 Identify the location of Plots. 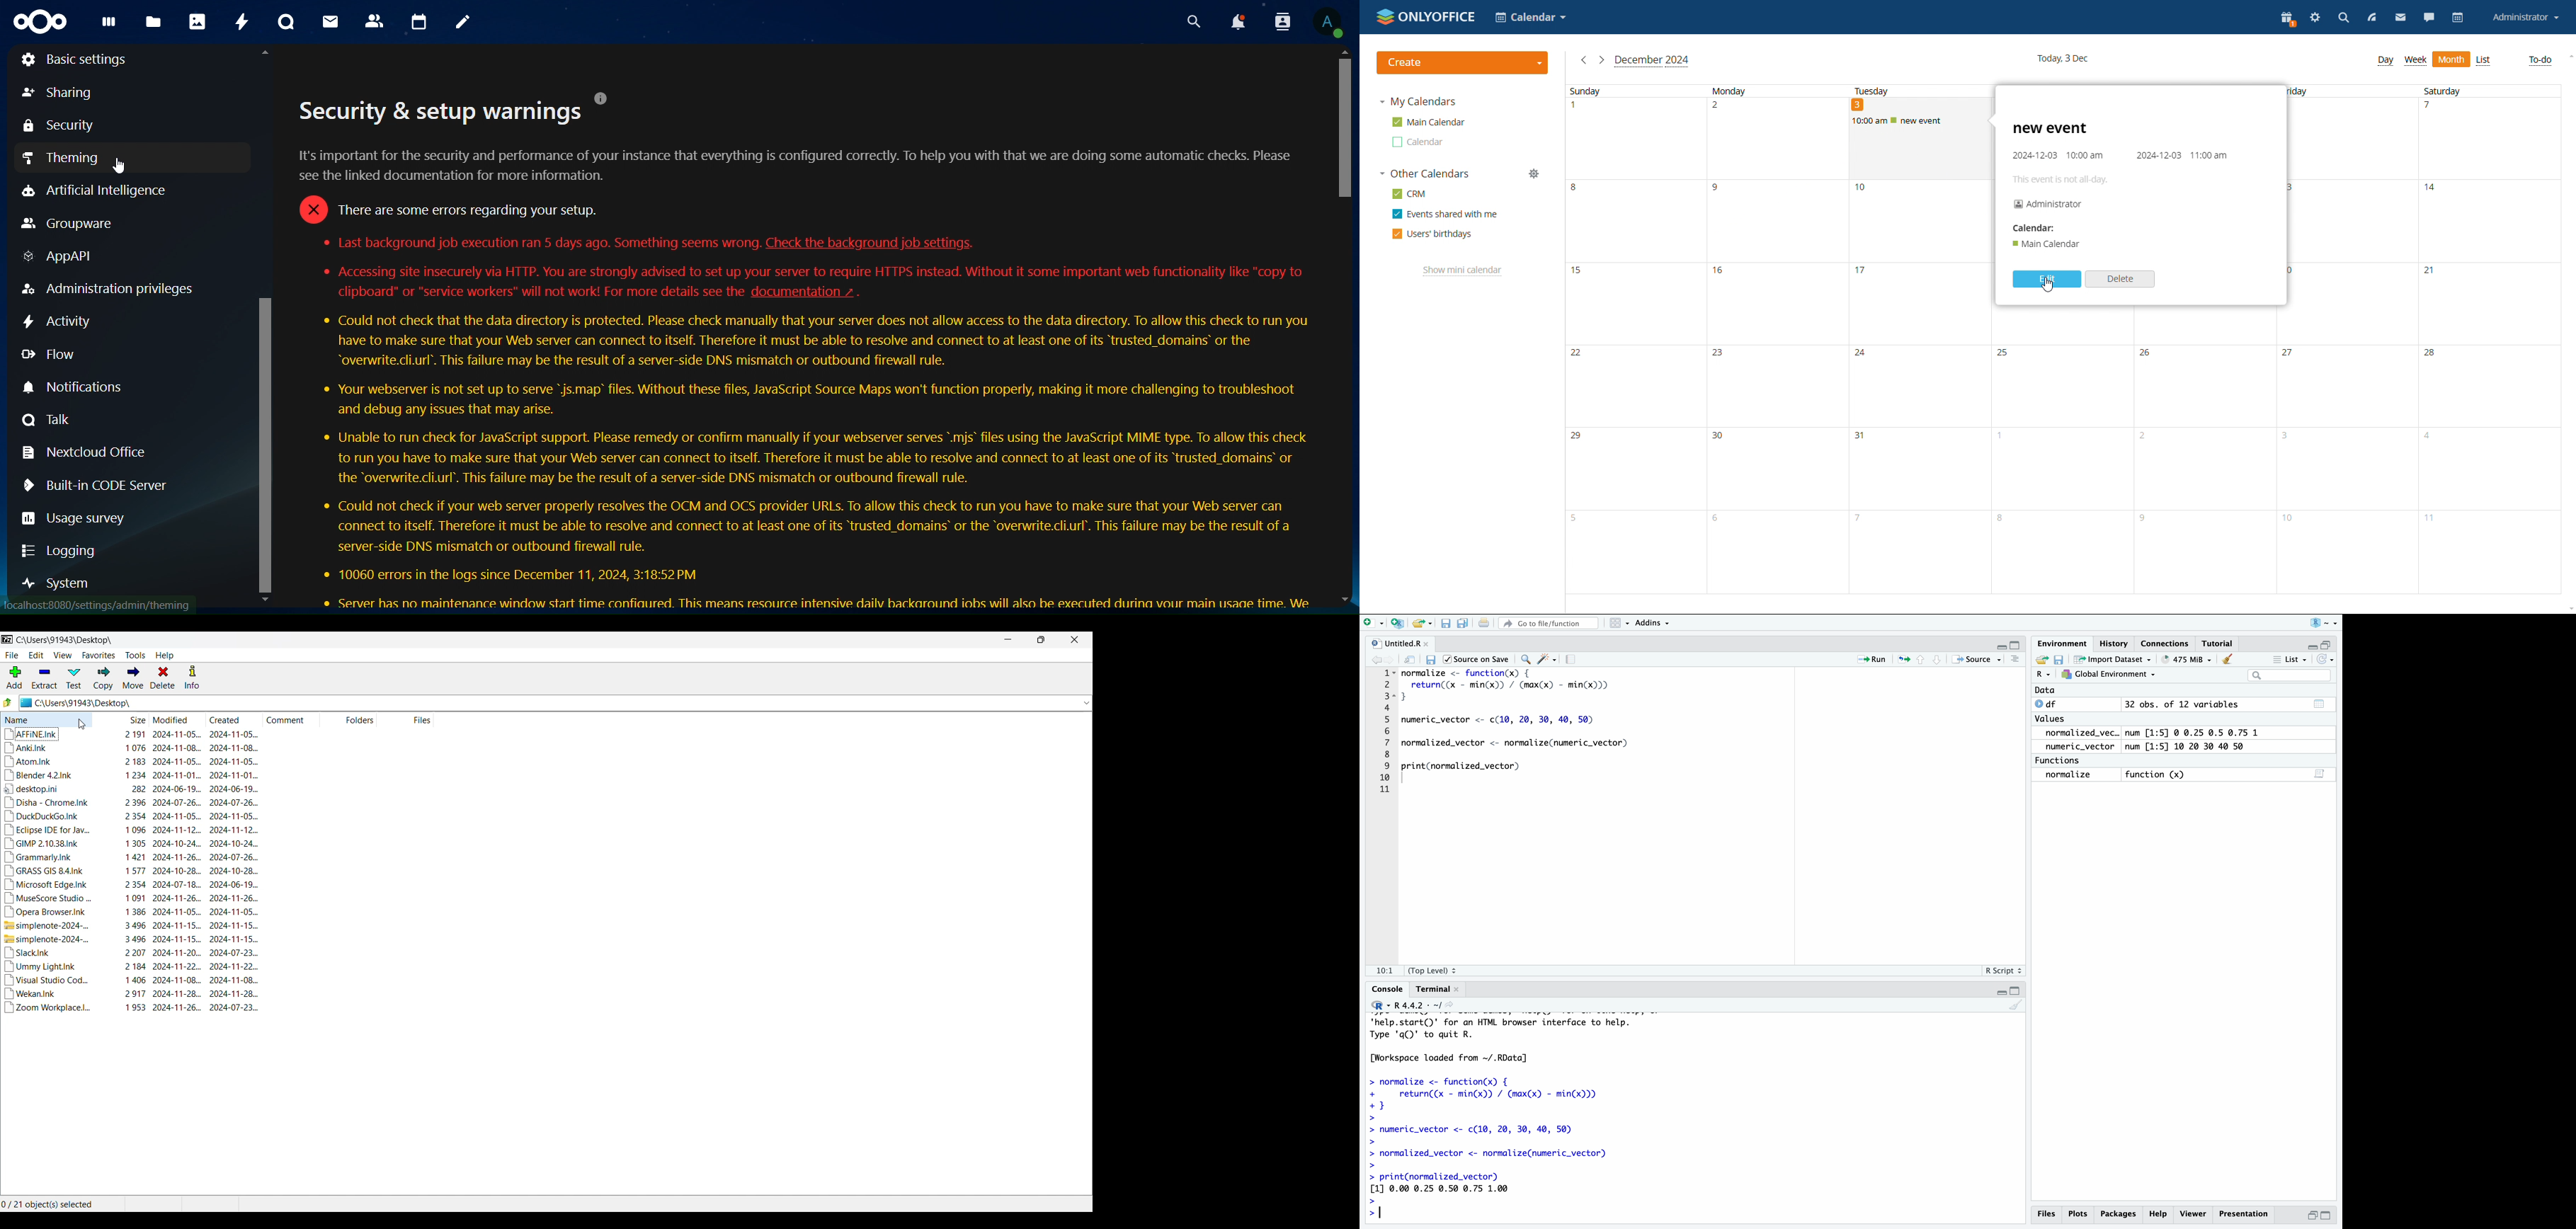
(2081, 1213).